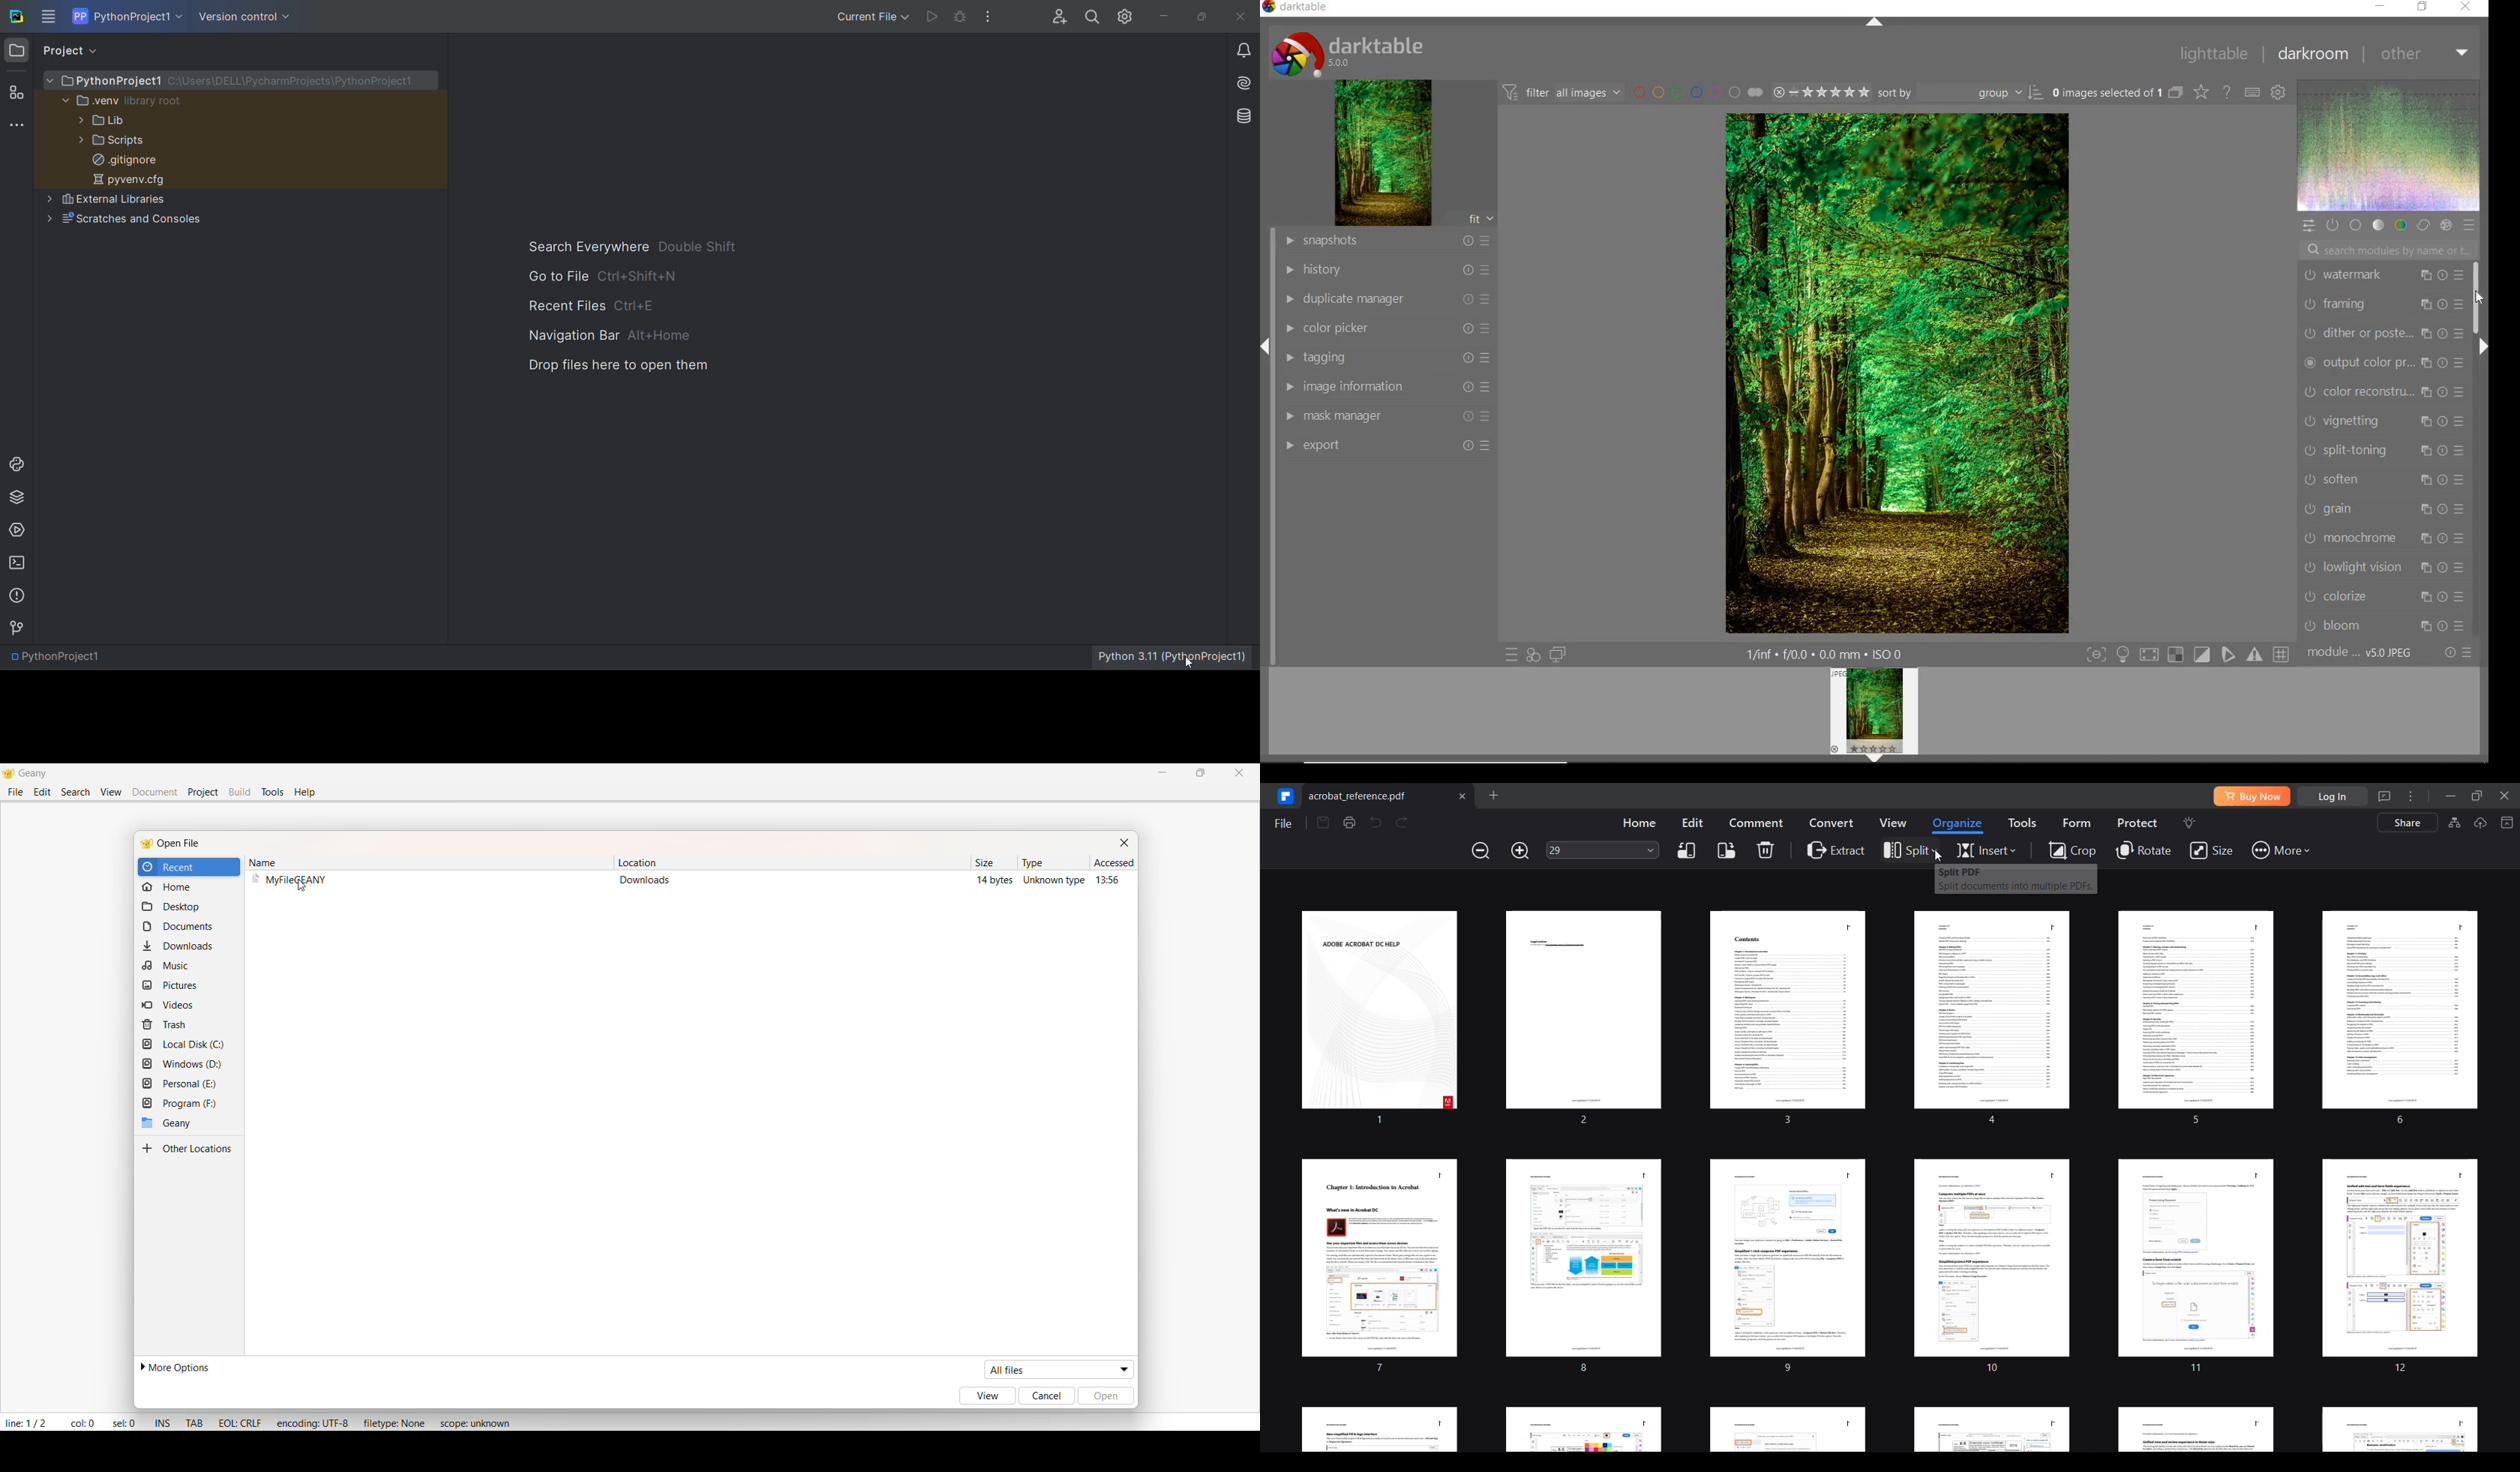  Describe the element at coordinates (1348, 52) in the screenshot. I see `SYSTEM LOGO & NAME` at that location.